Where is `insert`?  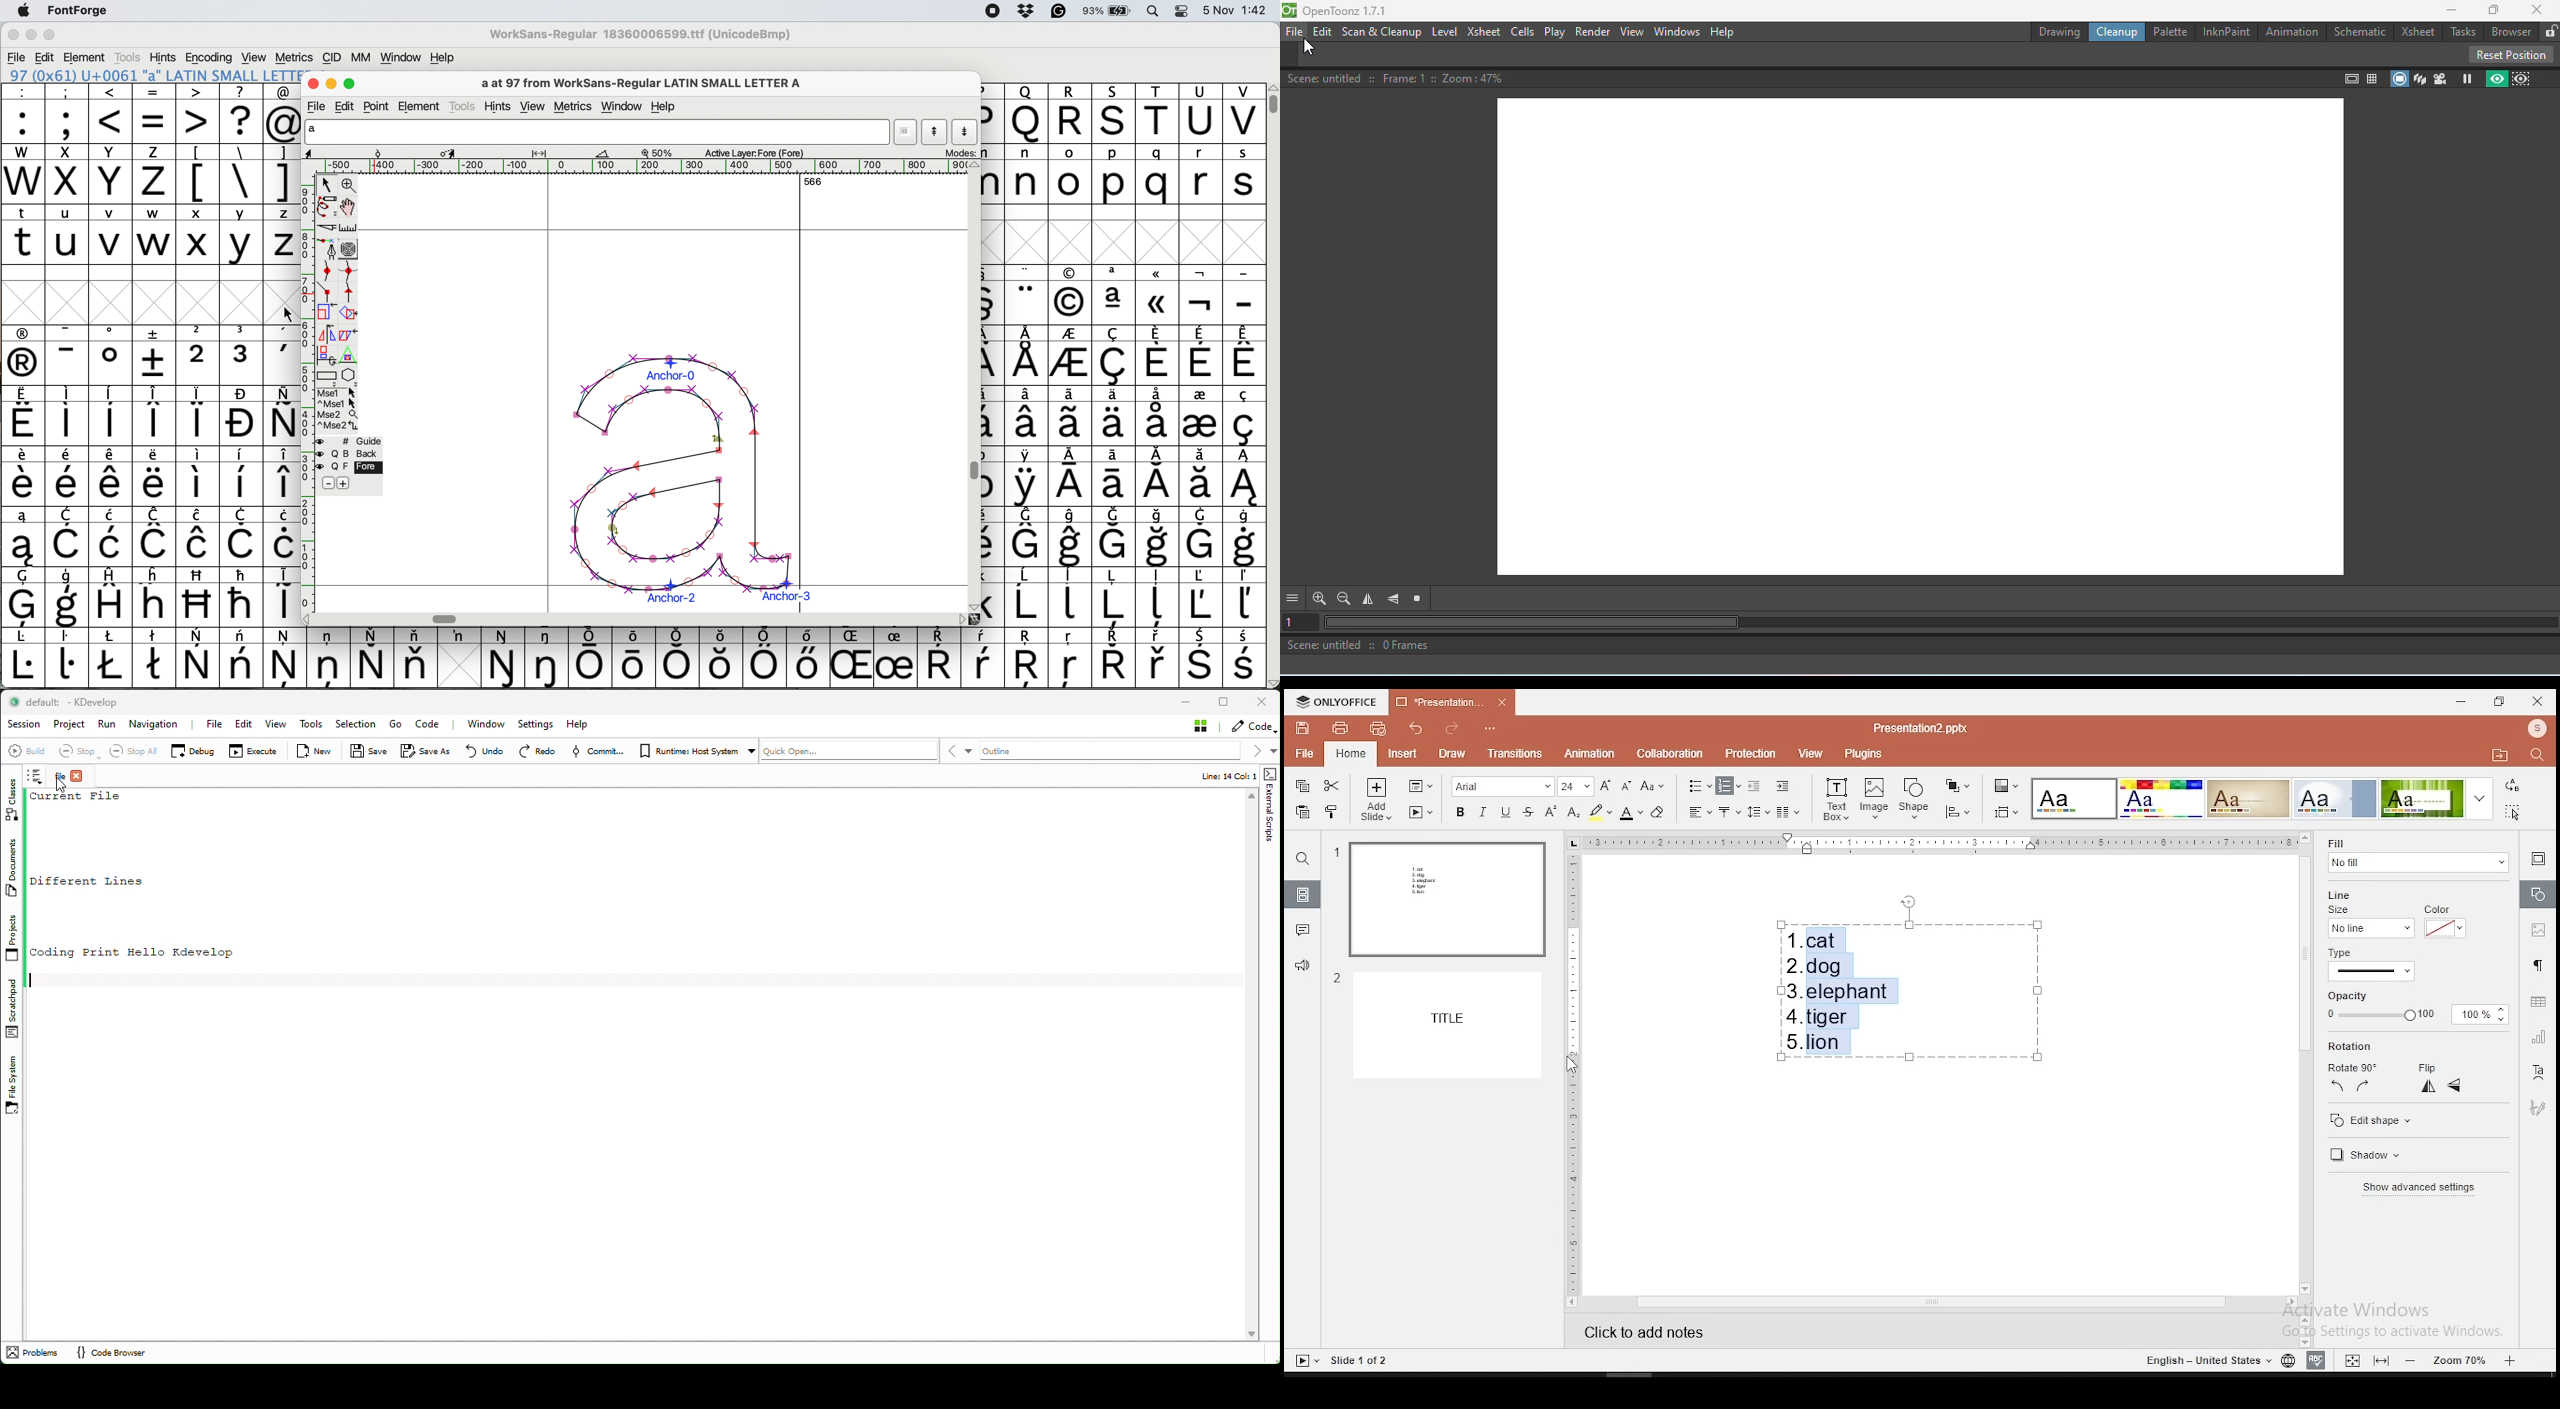
insert is located at coordinates (1401, 752).